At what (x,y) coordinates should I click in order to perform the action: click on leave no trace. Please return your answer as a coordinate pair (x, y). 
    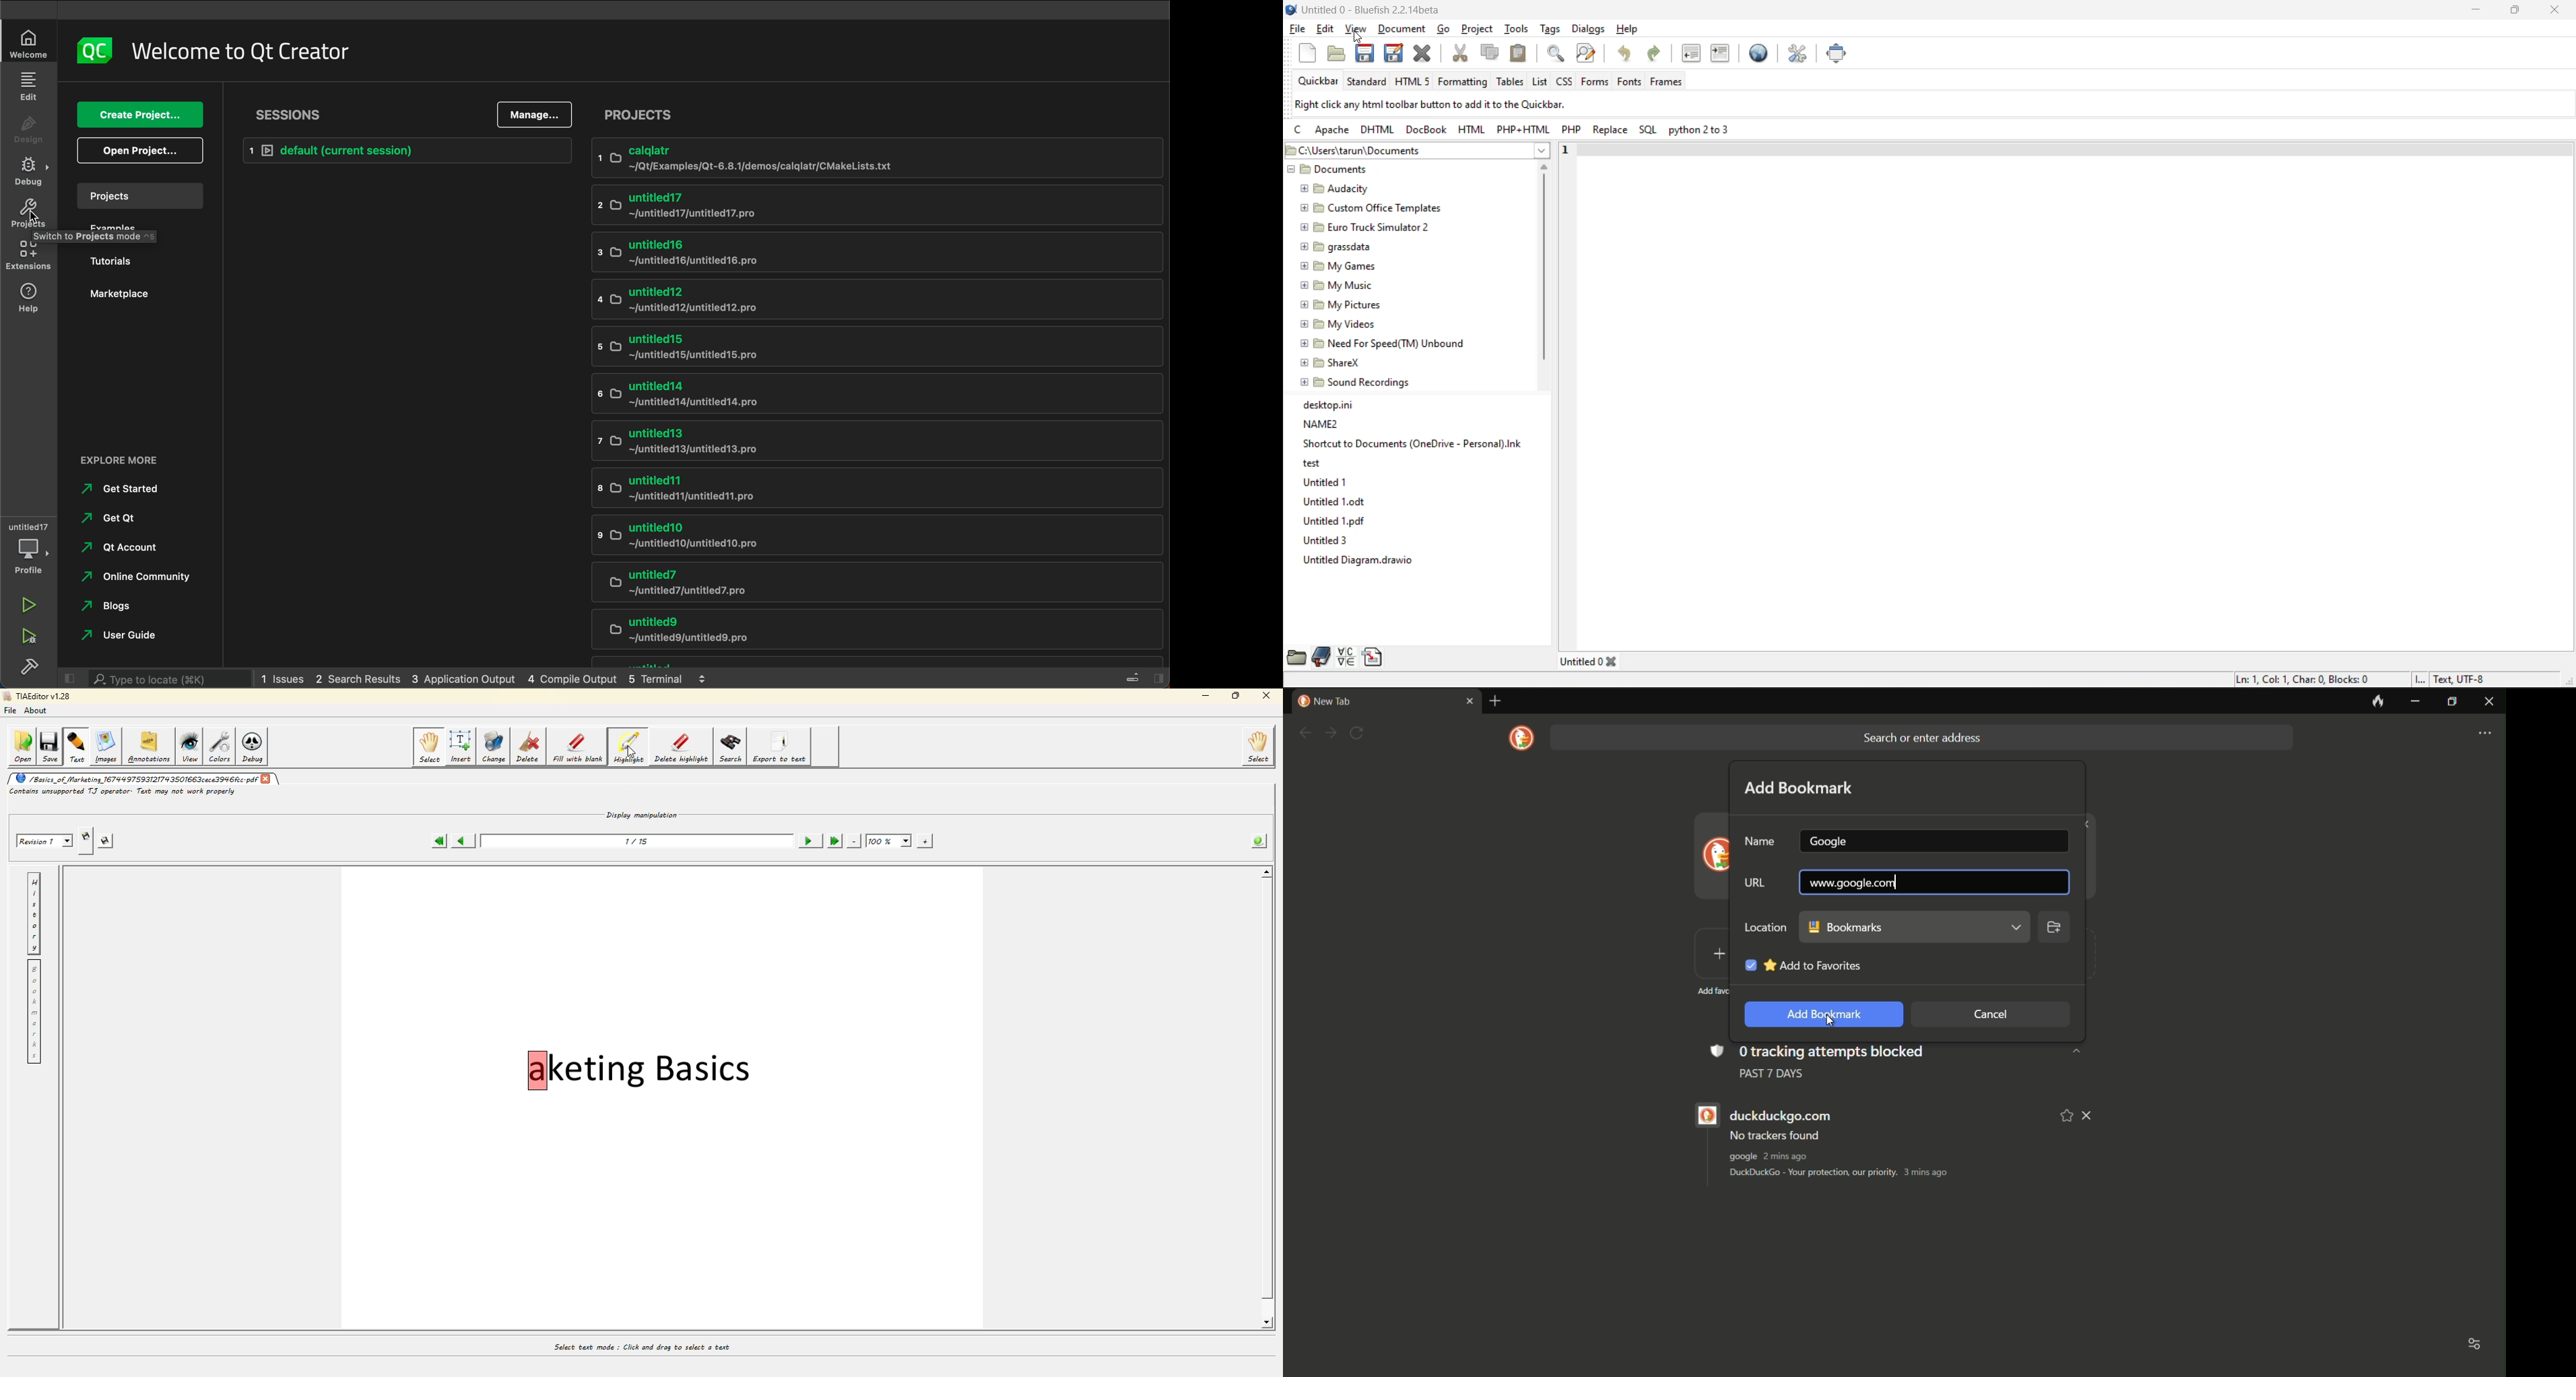
    Looking at the image, I should click on (2377, 702).